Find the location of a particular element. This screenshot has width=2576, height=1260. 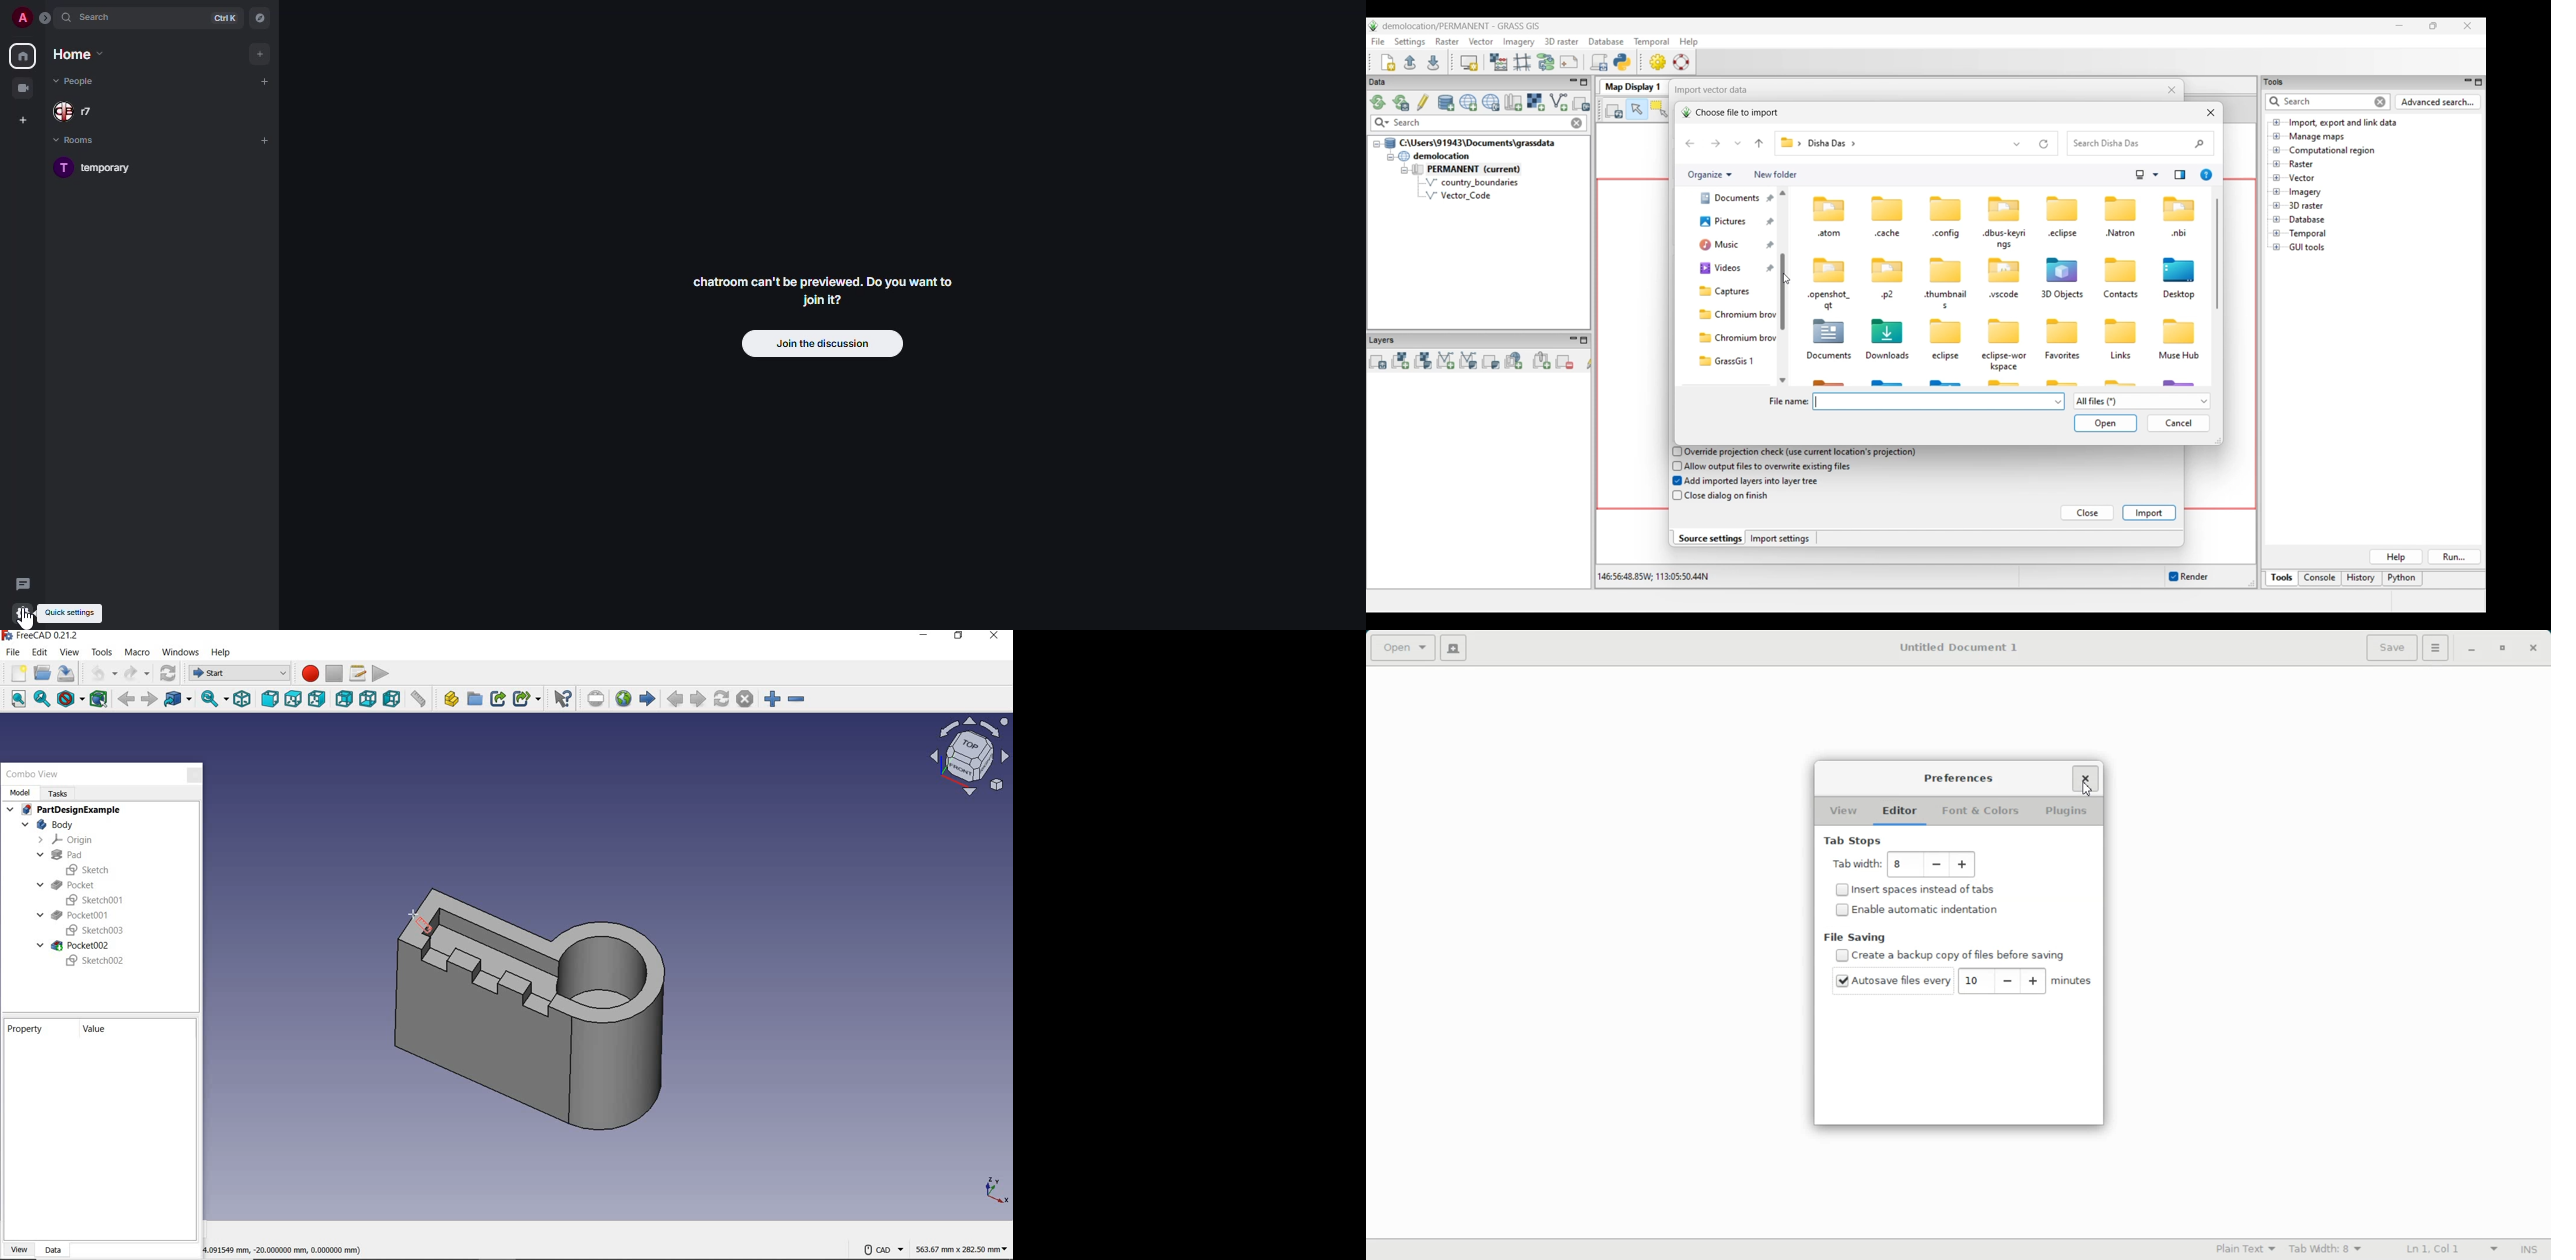

help is located at coordinates (221, 651).